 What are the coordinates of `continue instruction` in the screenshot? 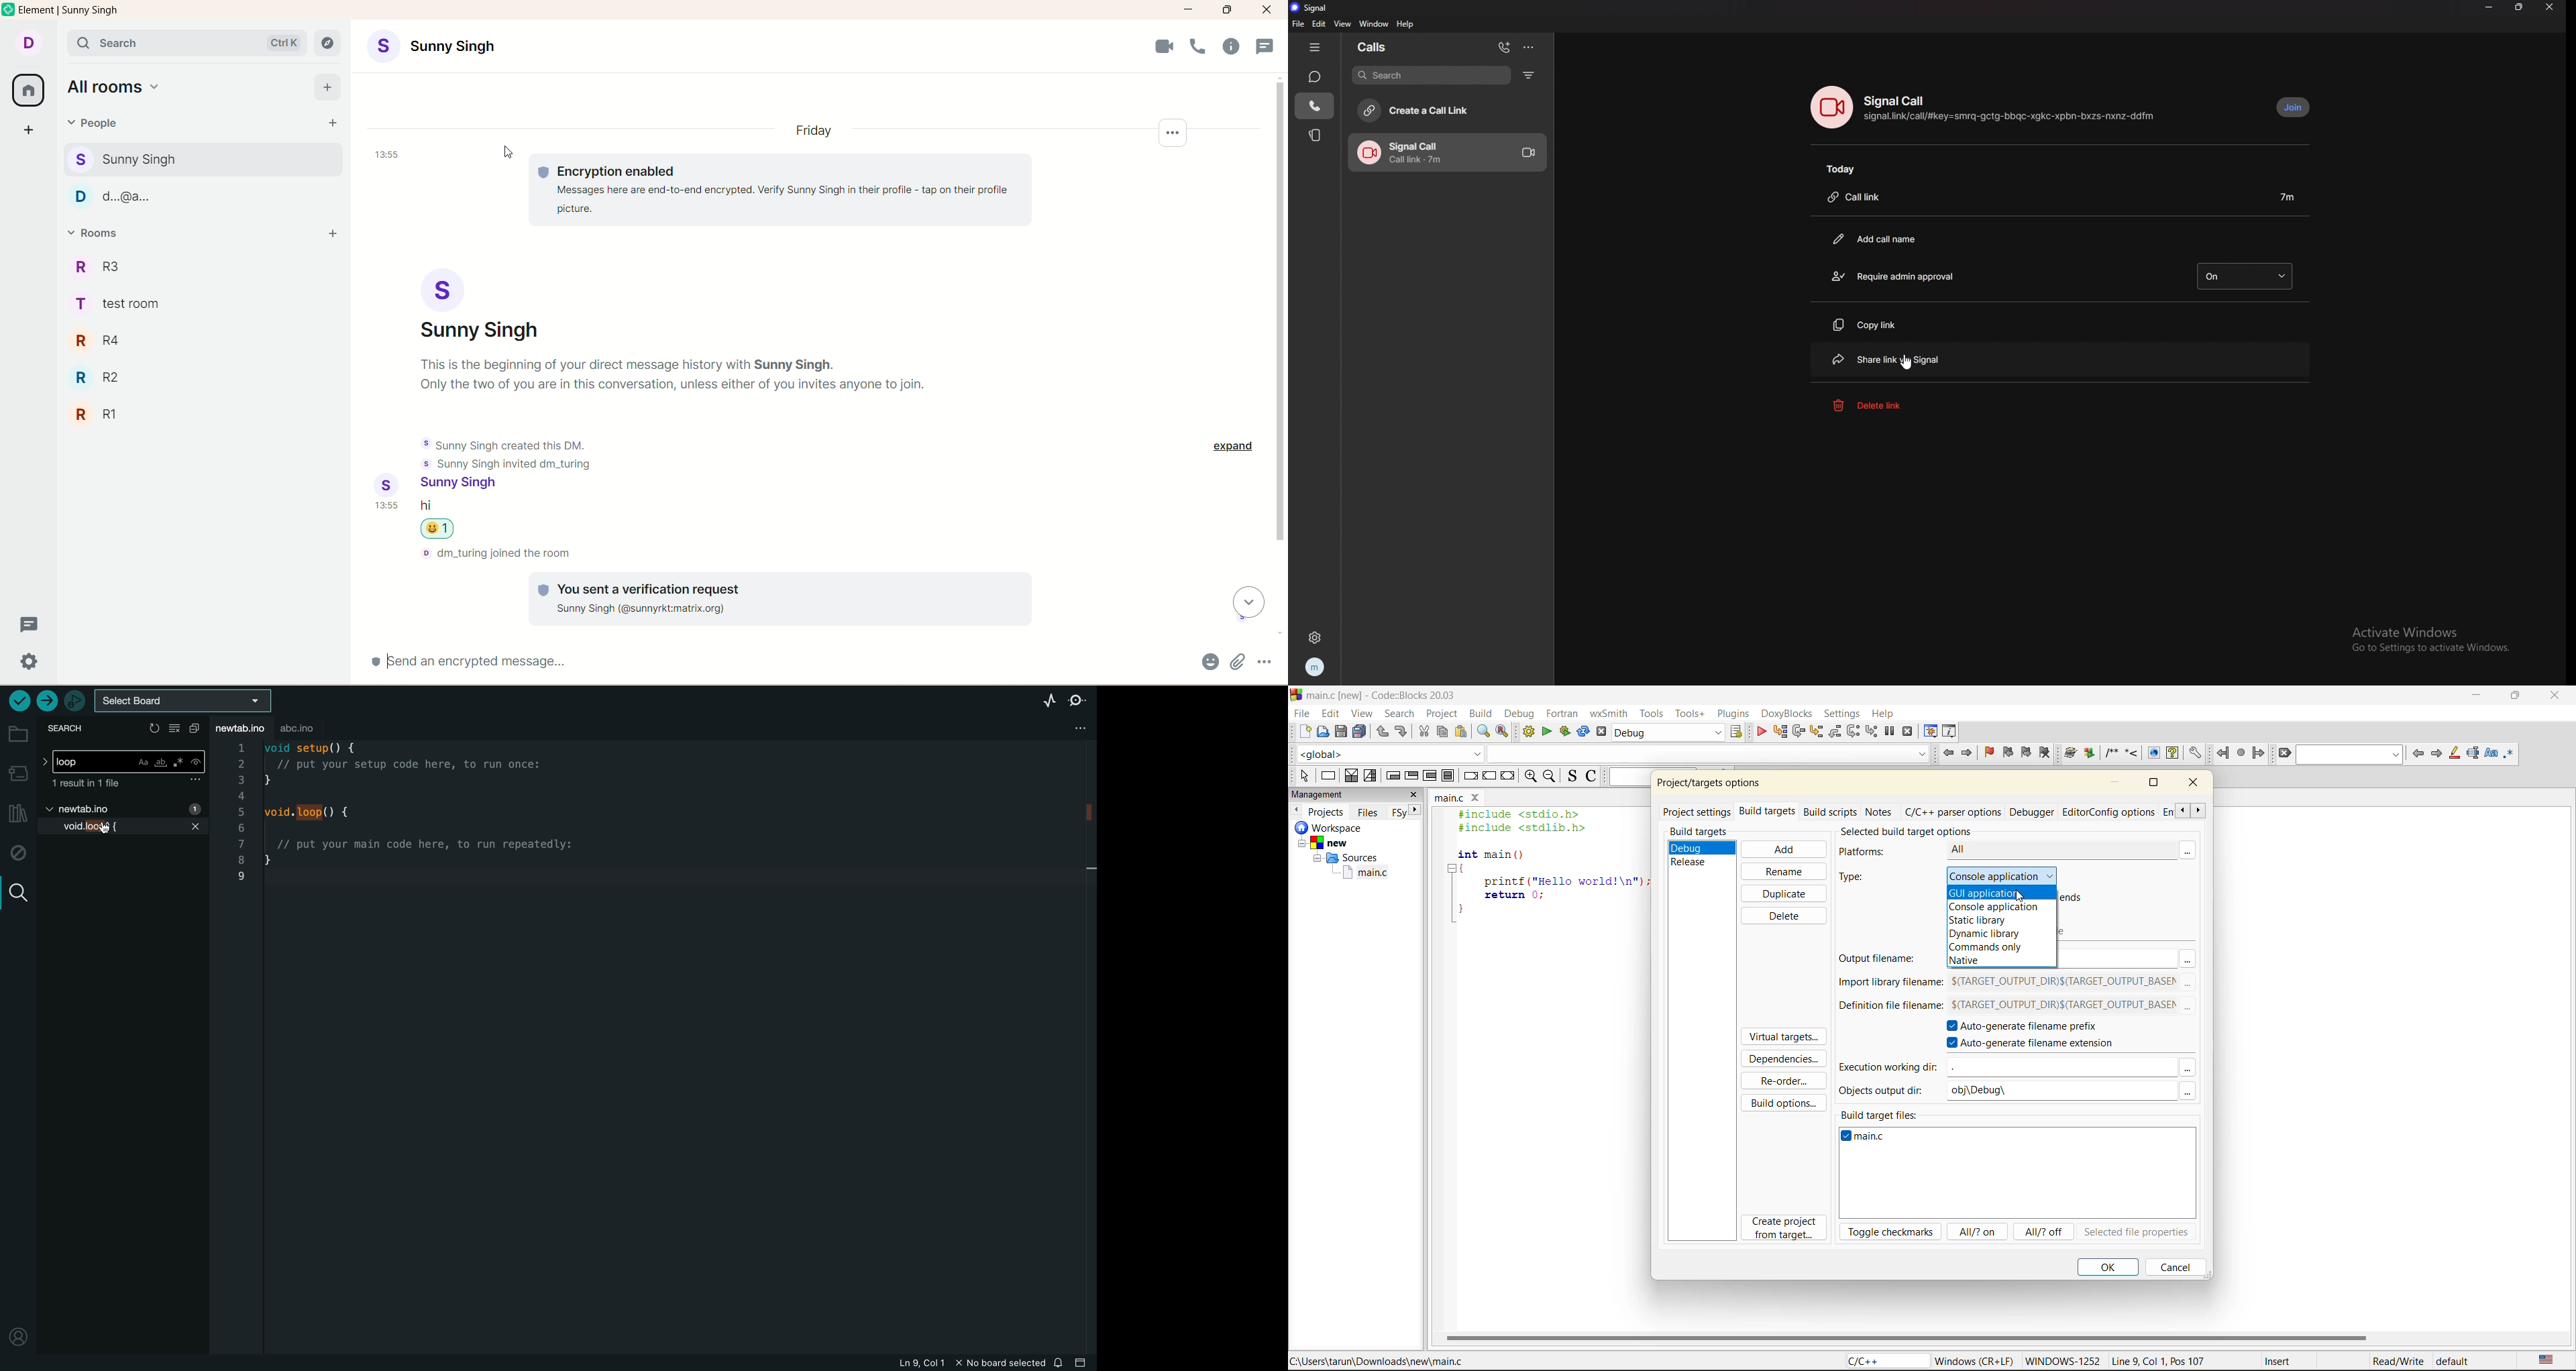 It's located at (1489, 777).